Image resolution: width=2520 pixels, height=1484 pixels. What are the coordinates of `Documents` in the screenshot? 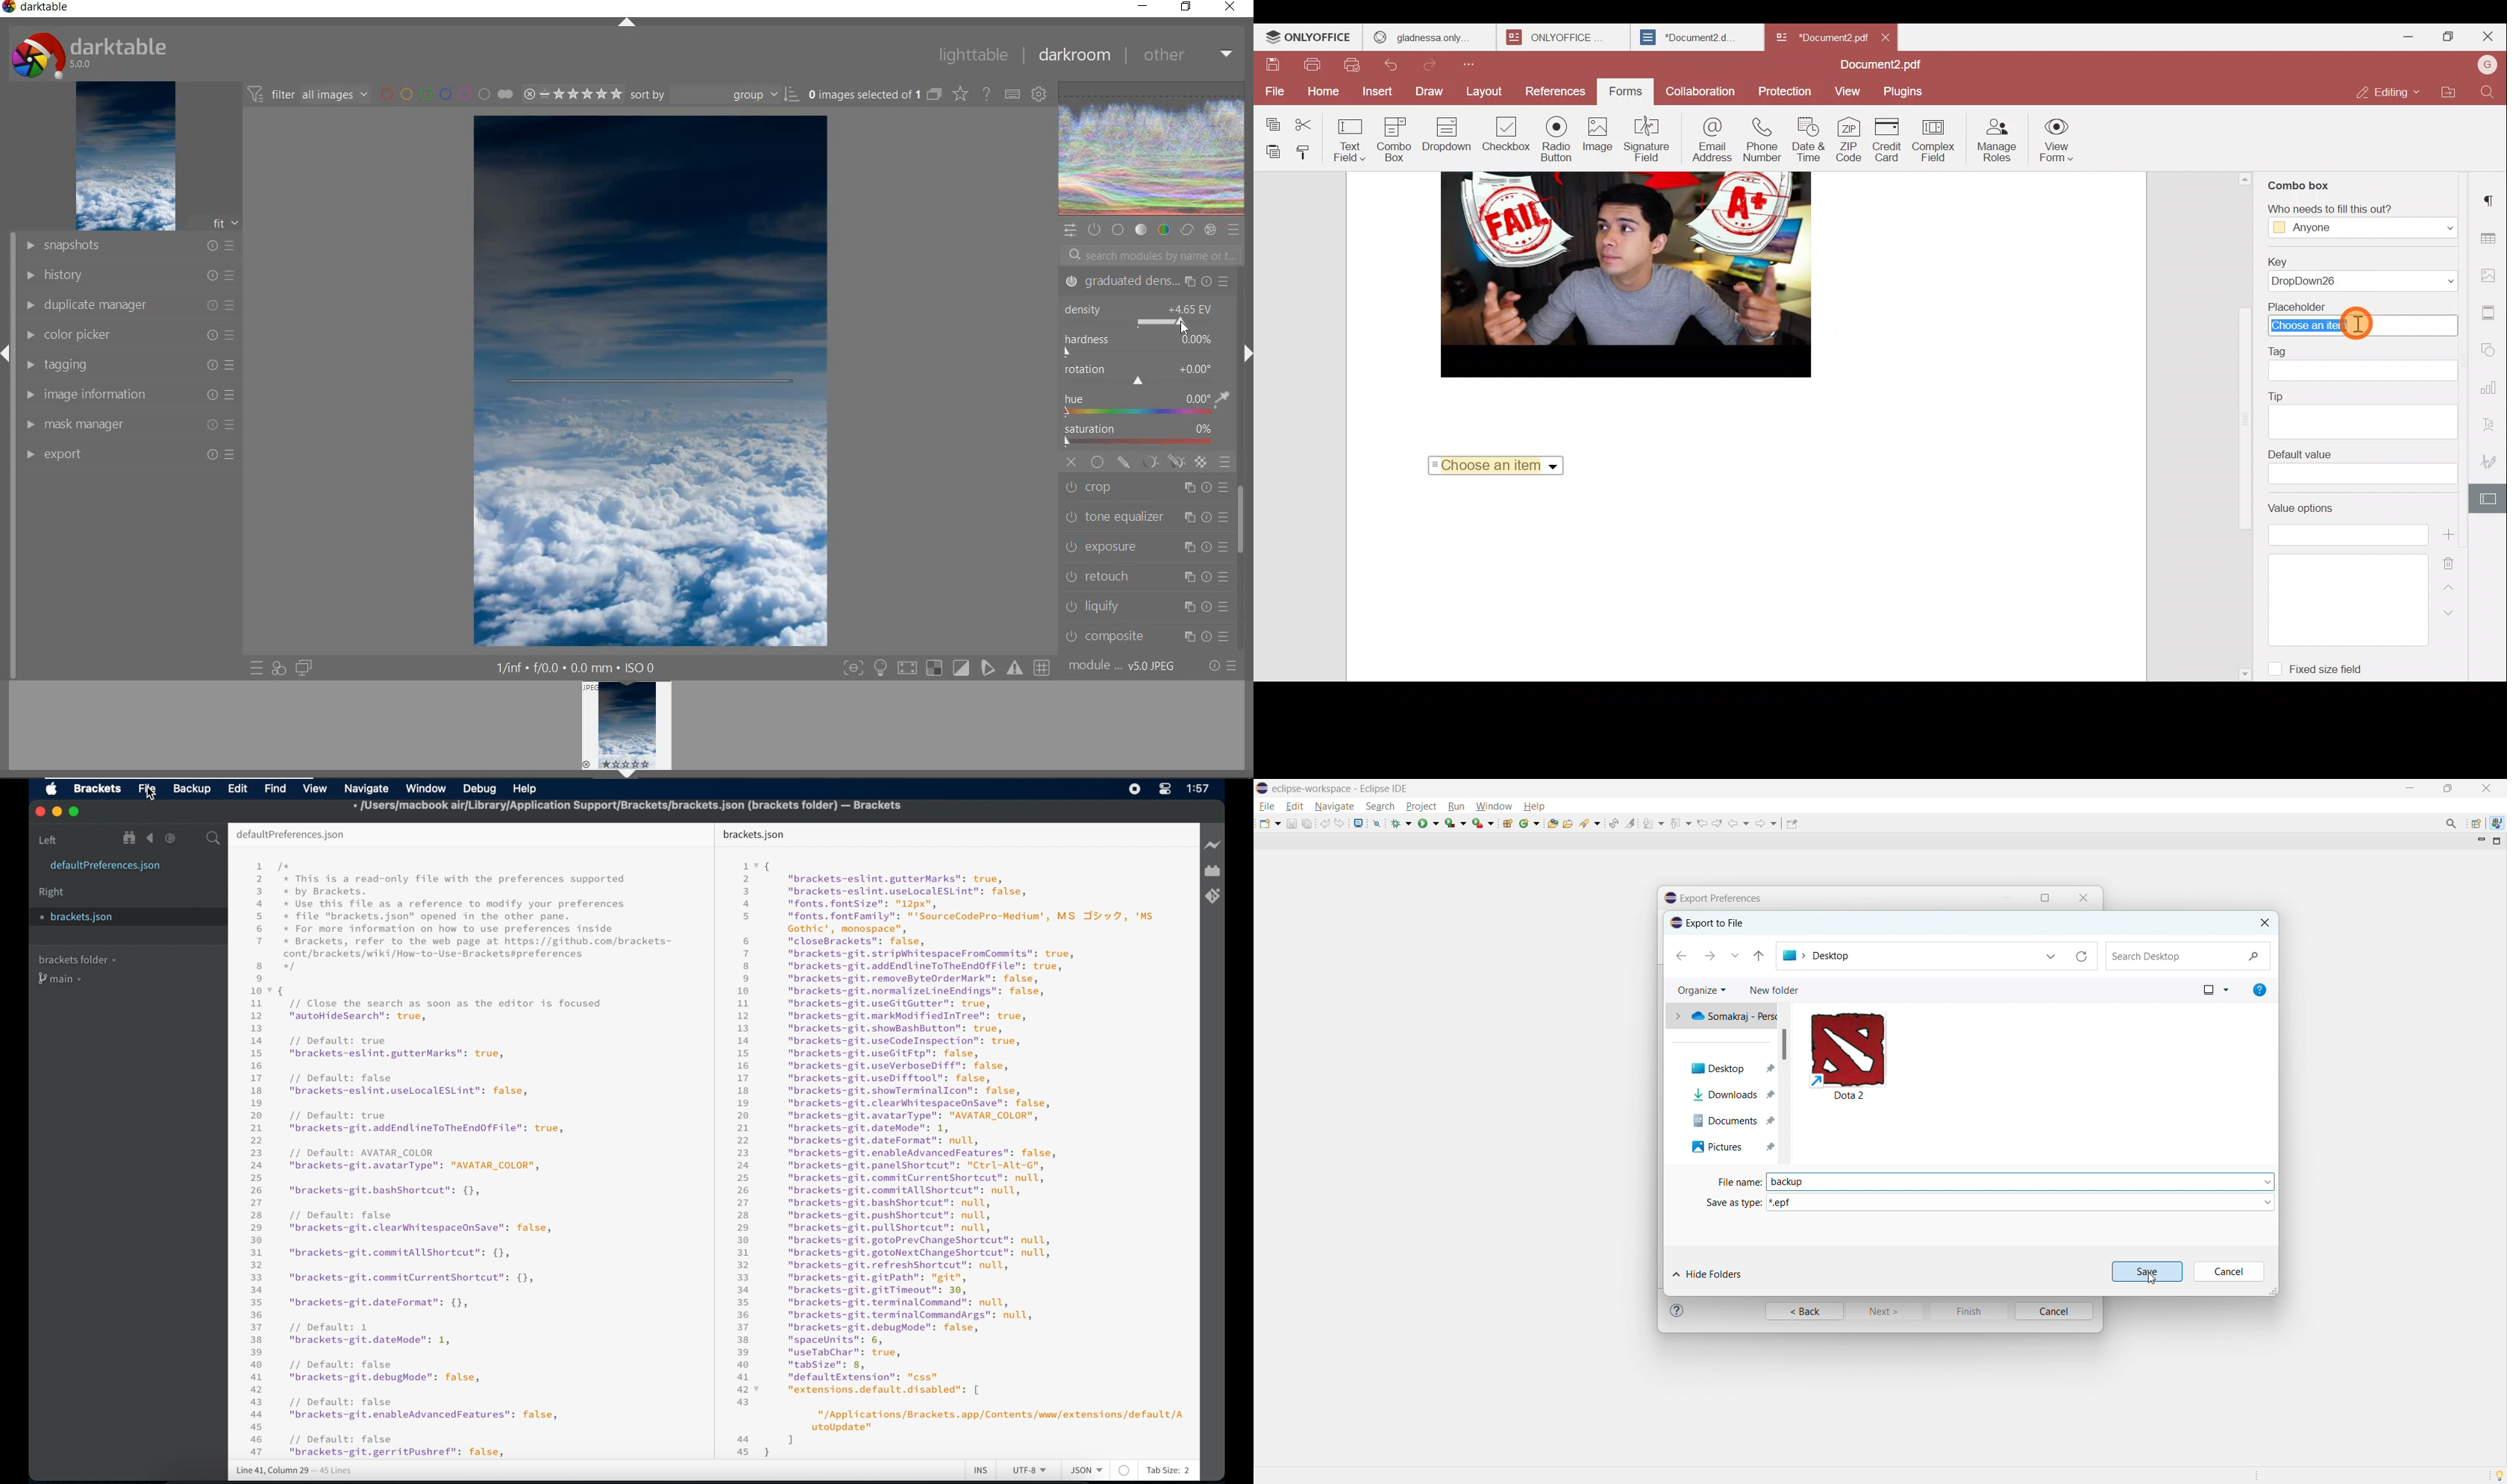 It's located at (1722, 1122).